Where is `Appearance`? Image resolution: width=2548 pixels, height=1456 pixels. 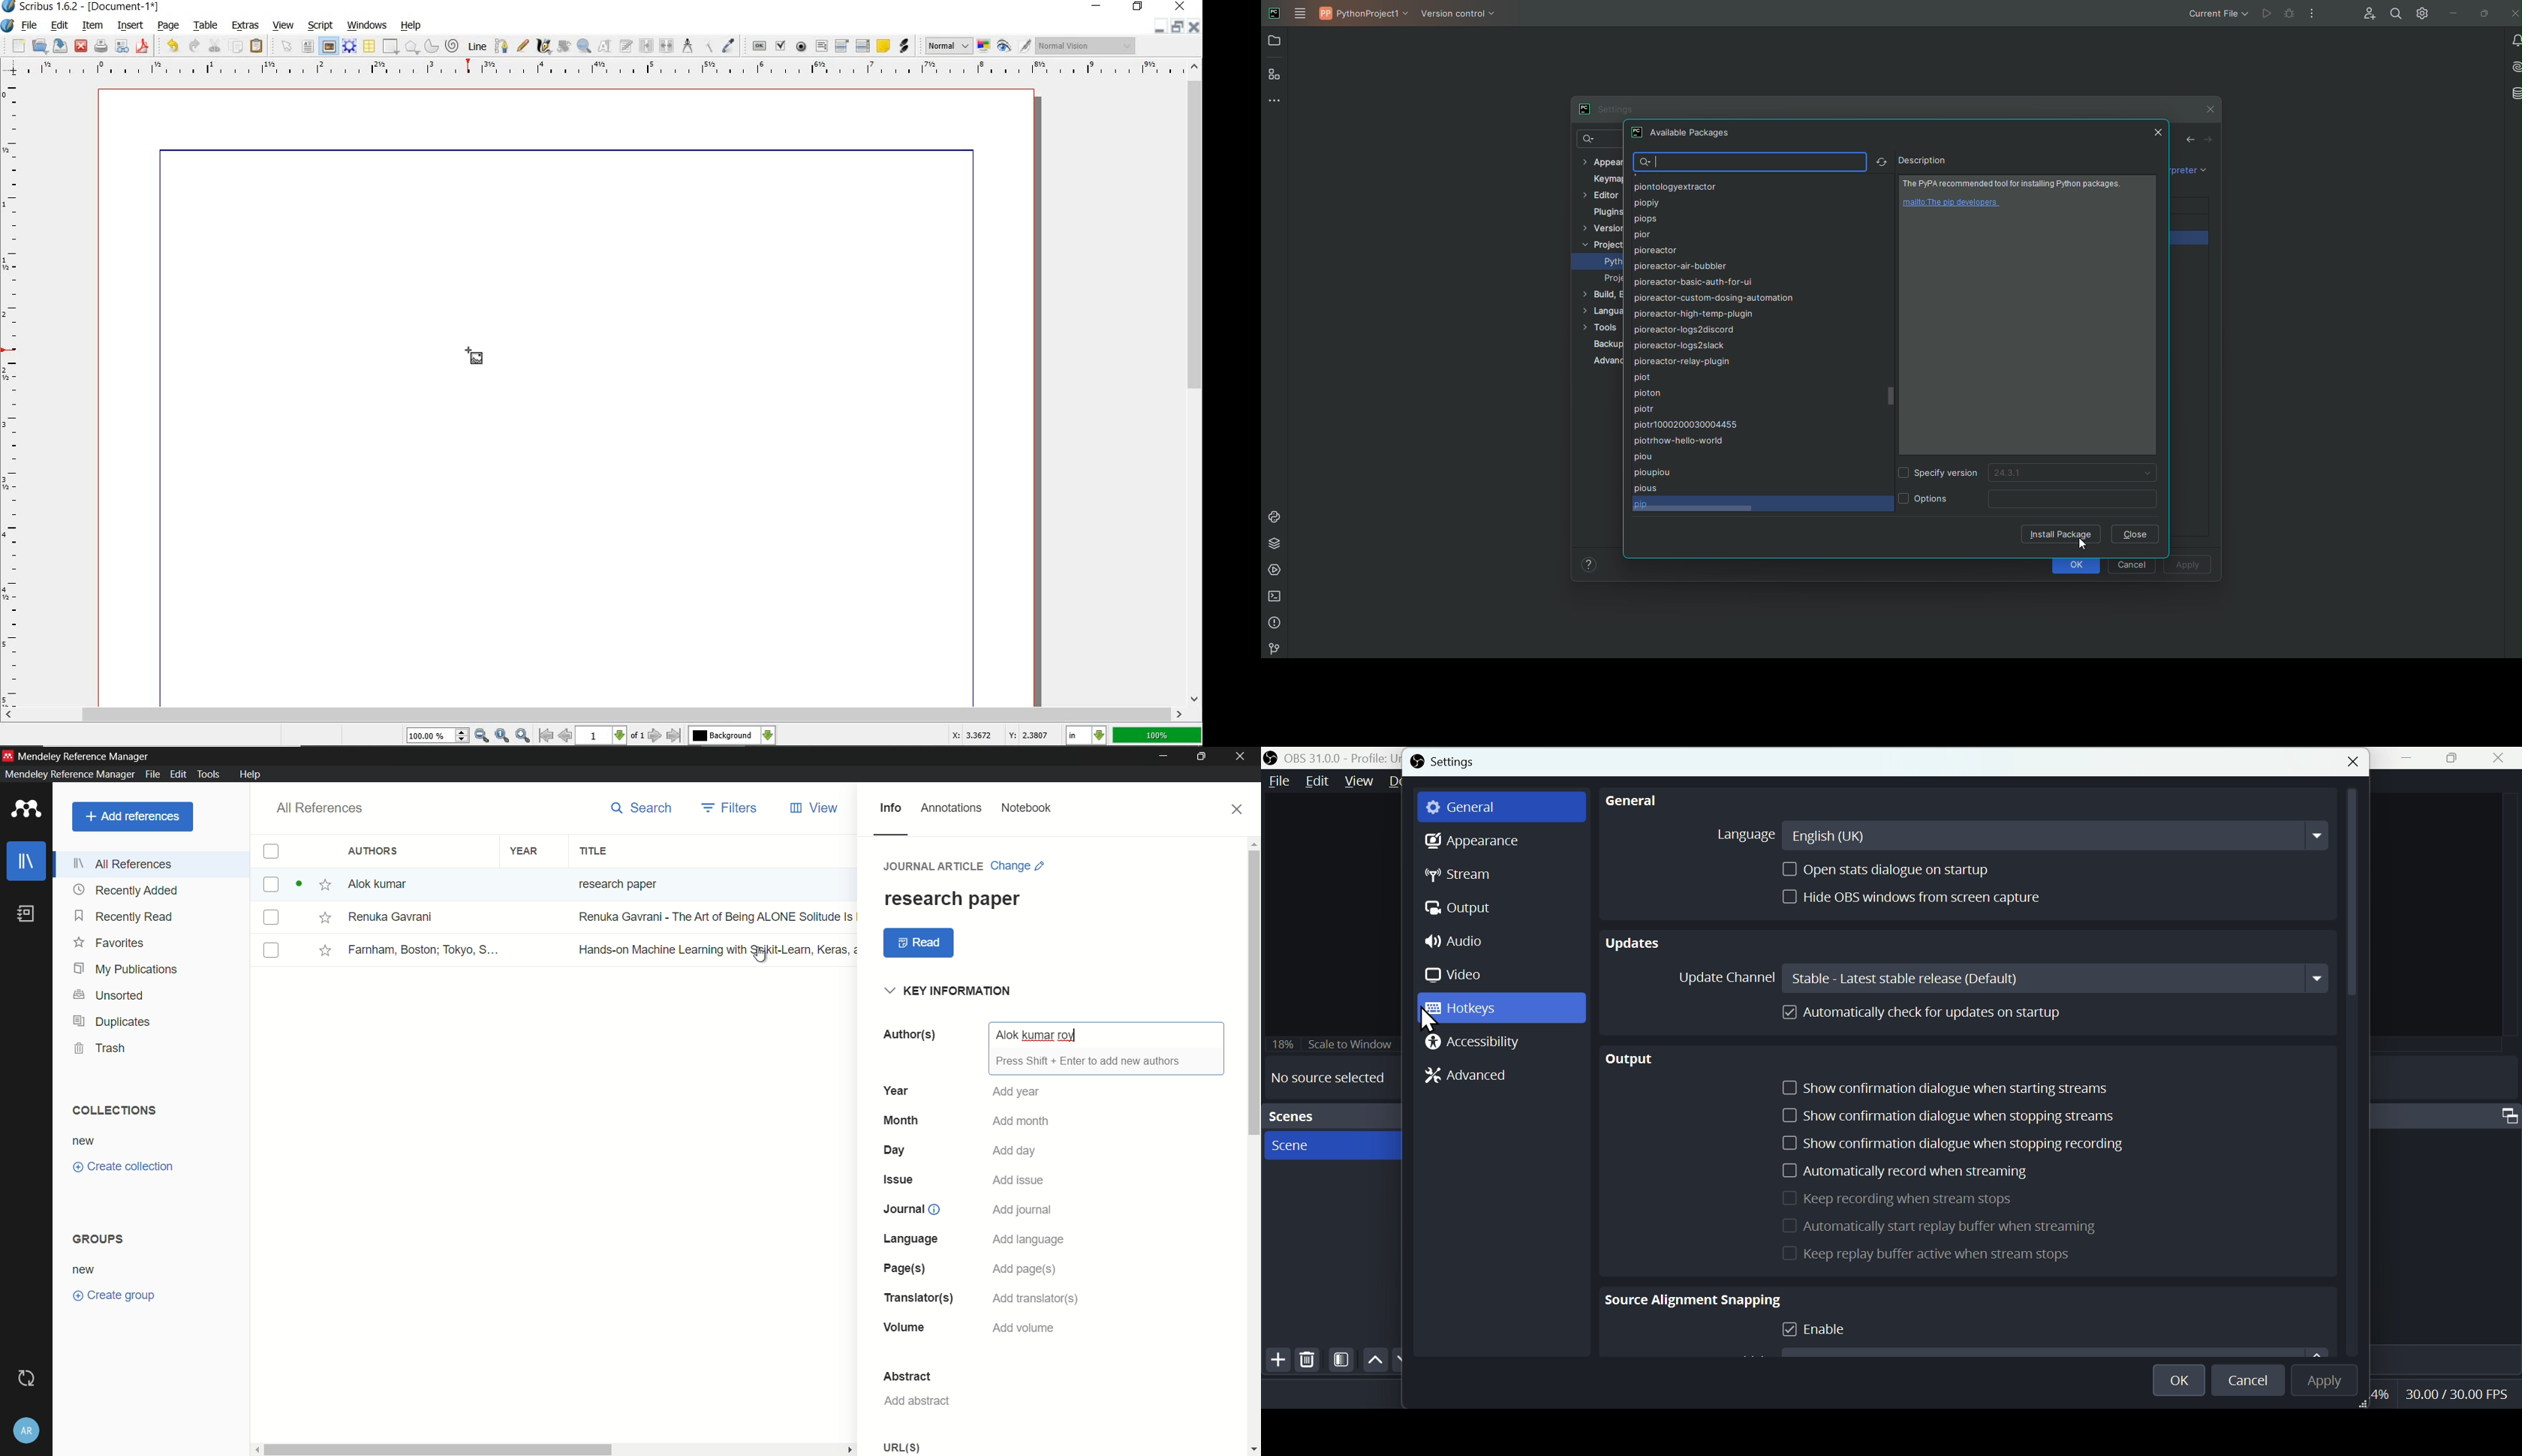 Appearance is located at coordinates (1472, 845).